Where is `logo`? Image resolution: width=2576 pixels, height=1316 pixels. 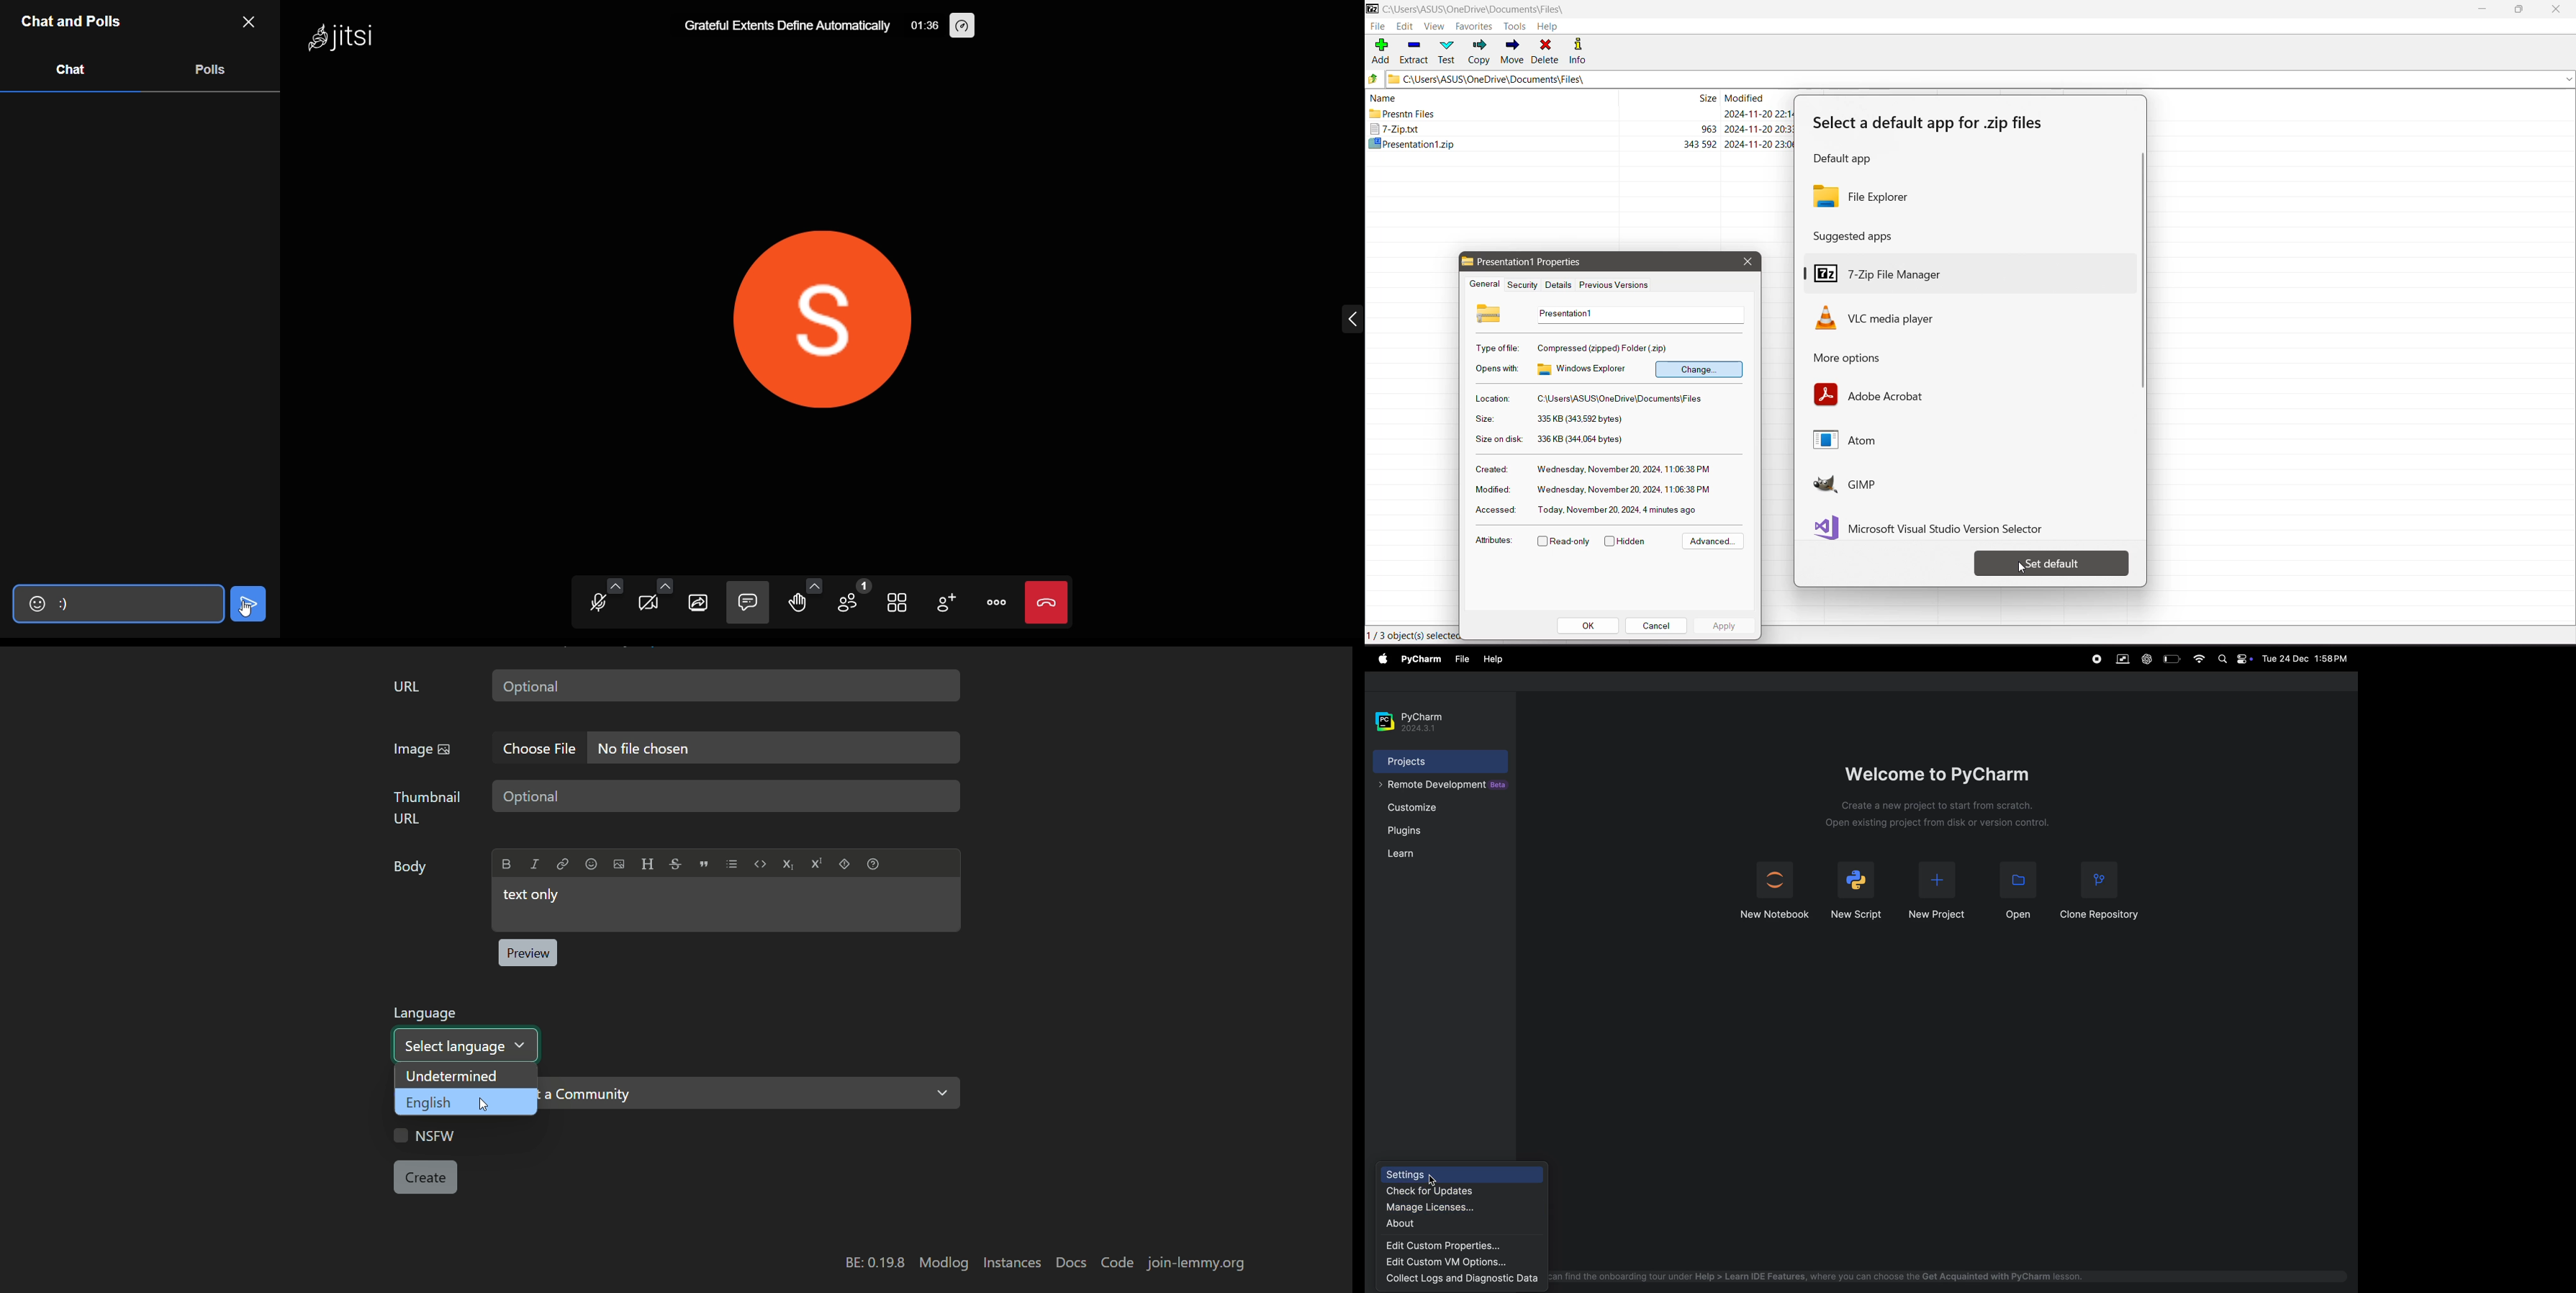 logo is located at coordinates (355, 37).